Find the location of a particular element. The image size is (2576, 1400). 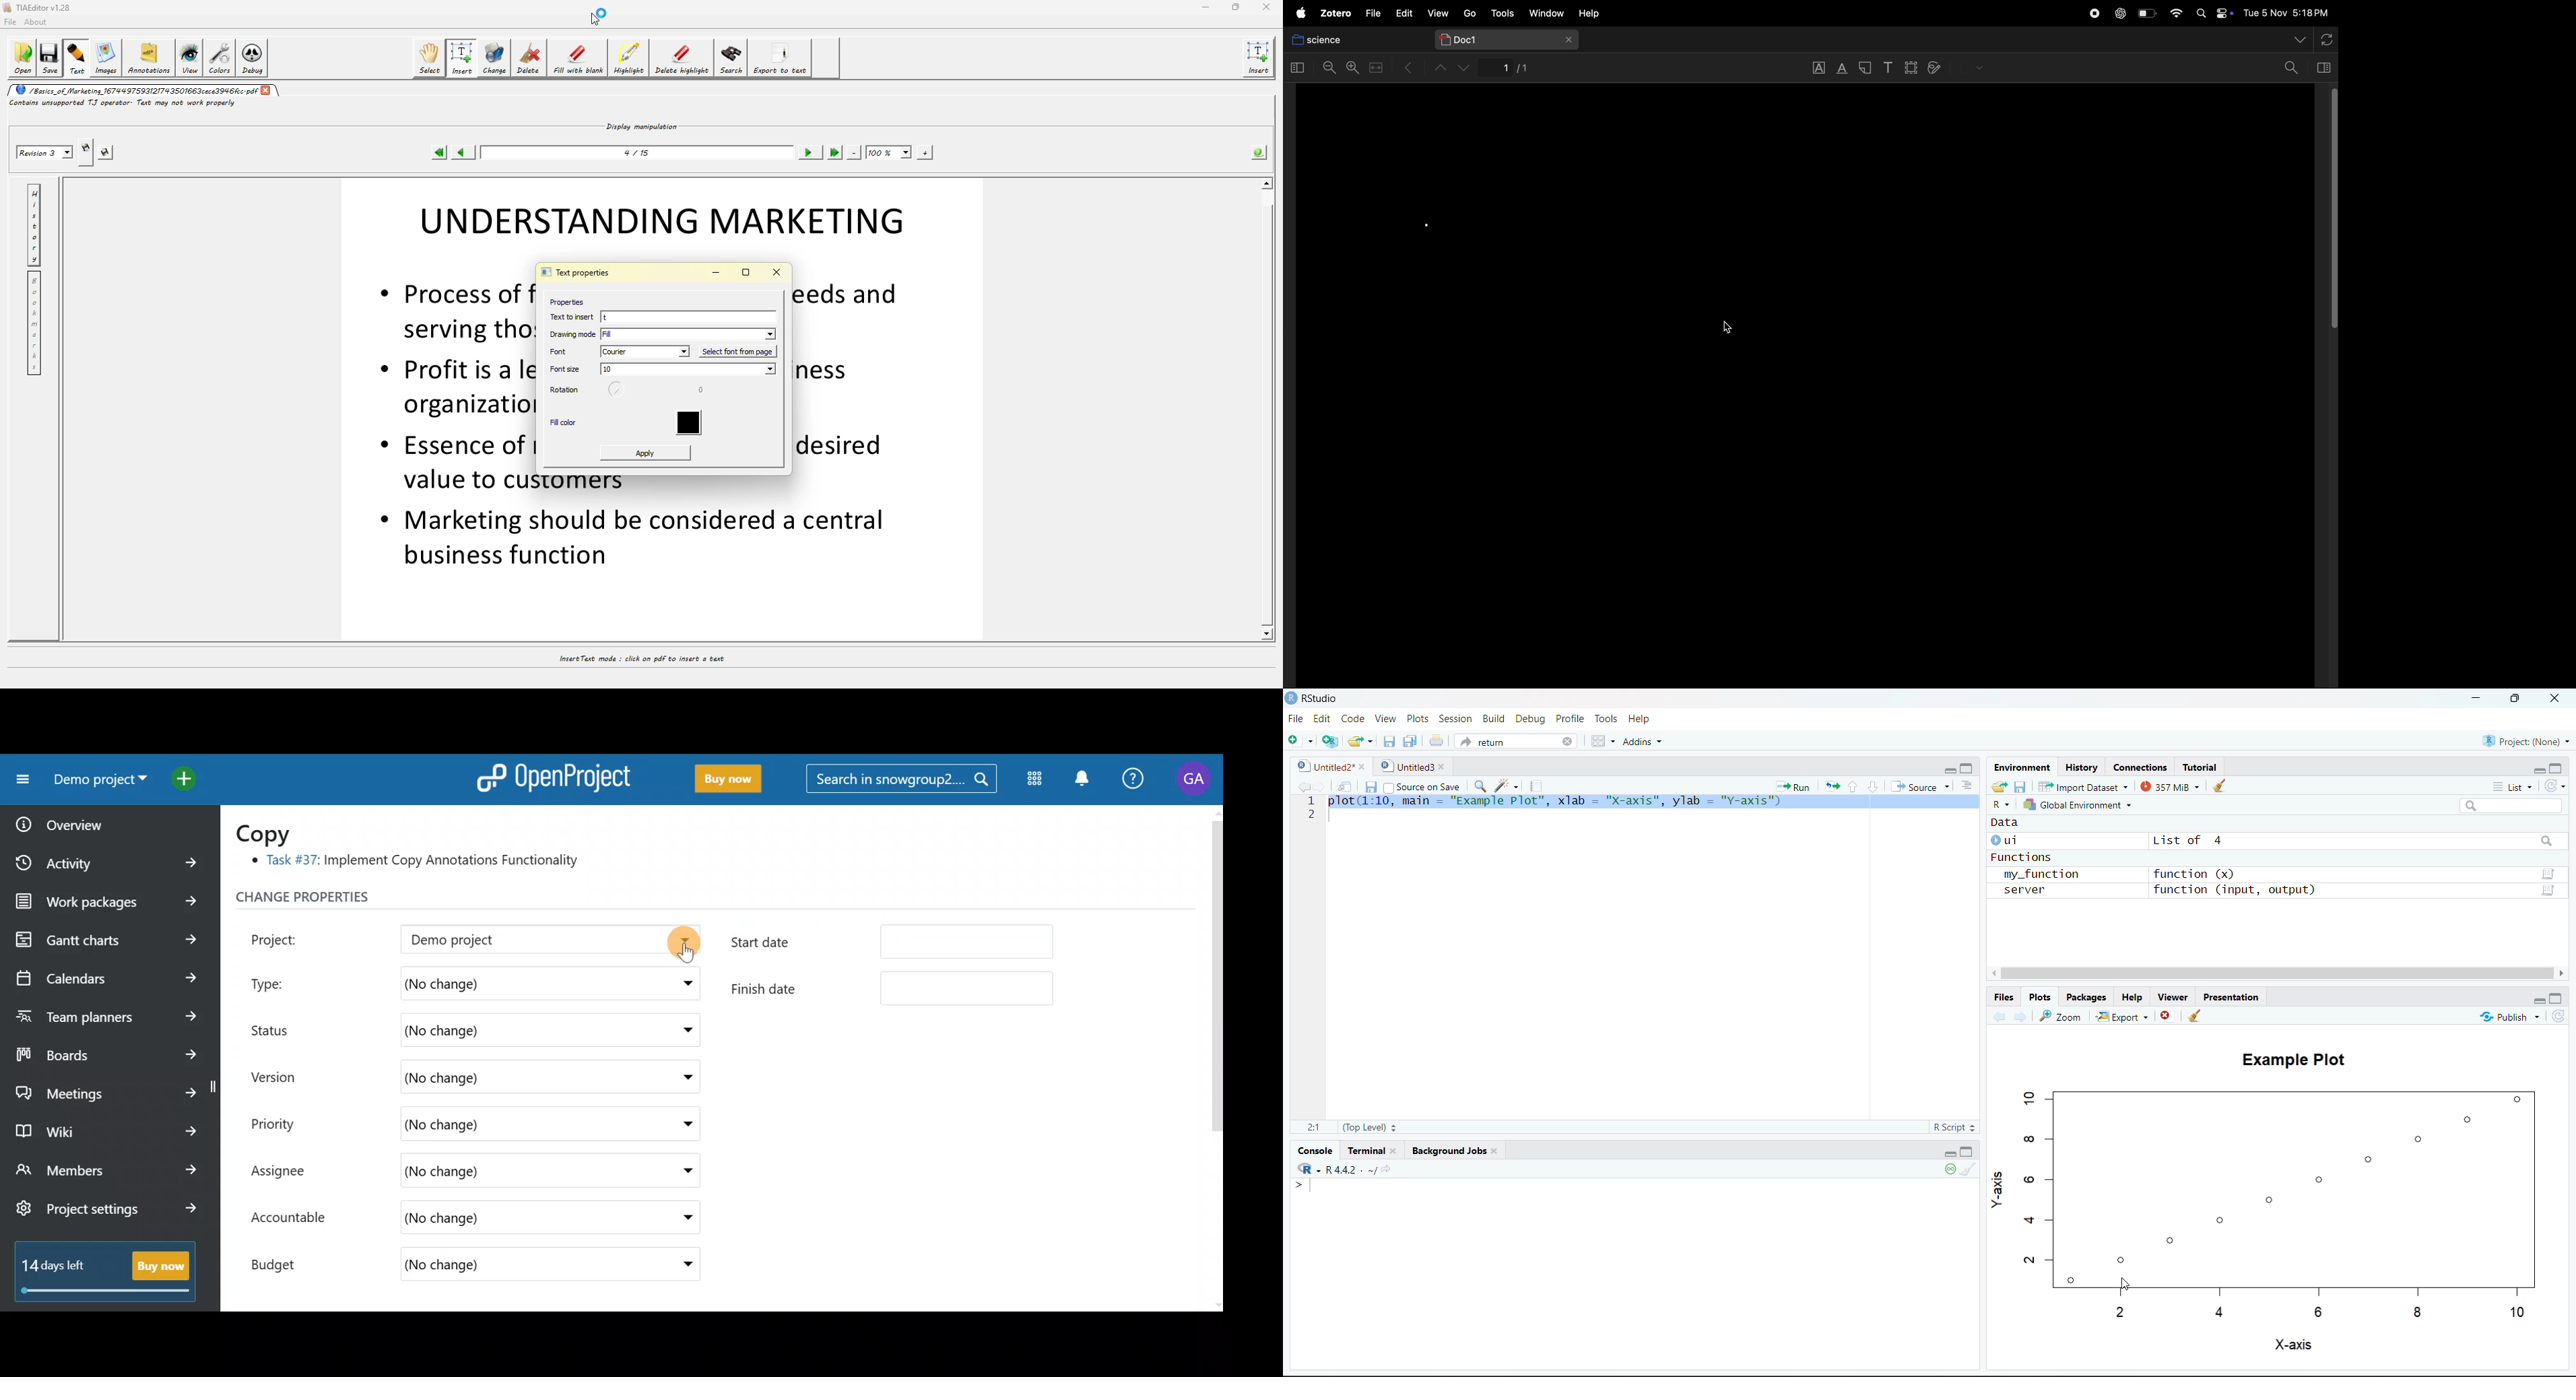

Code is located at coordinates (1351, 719).